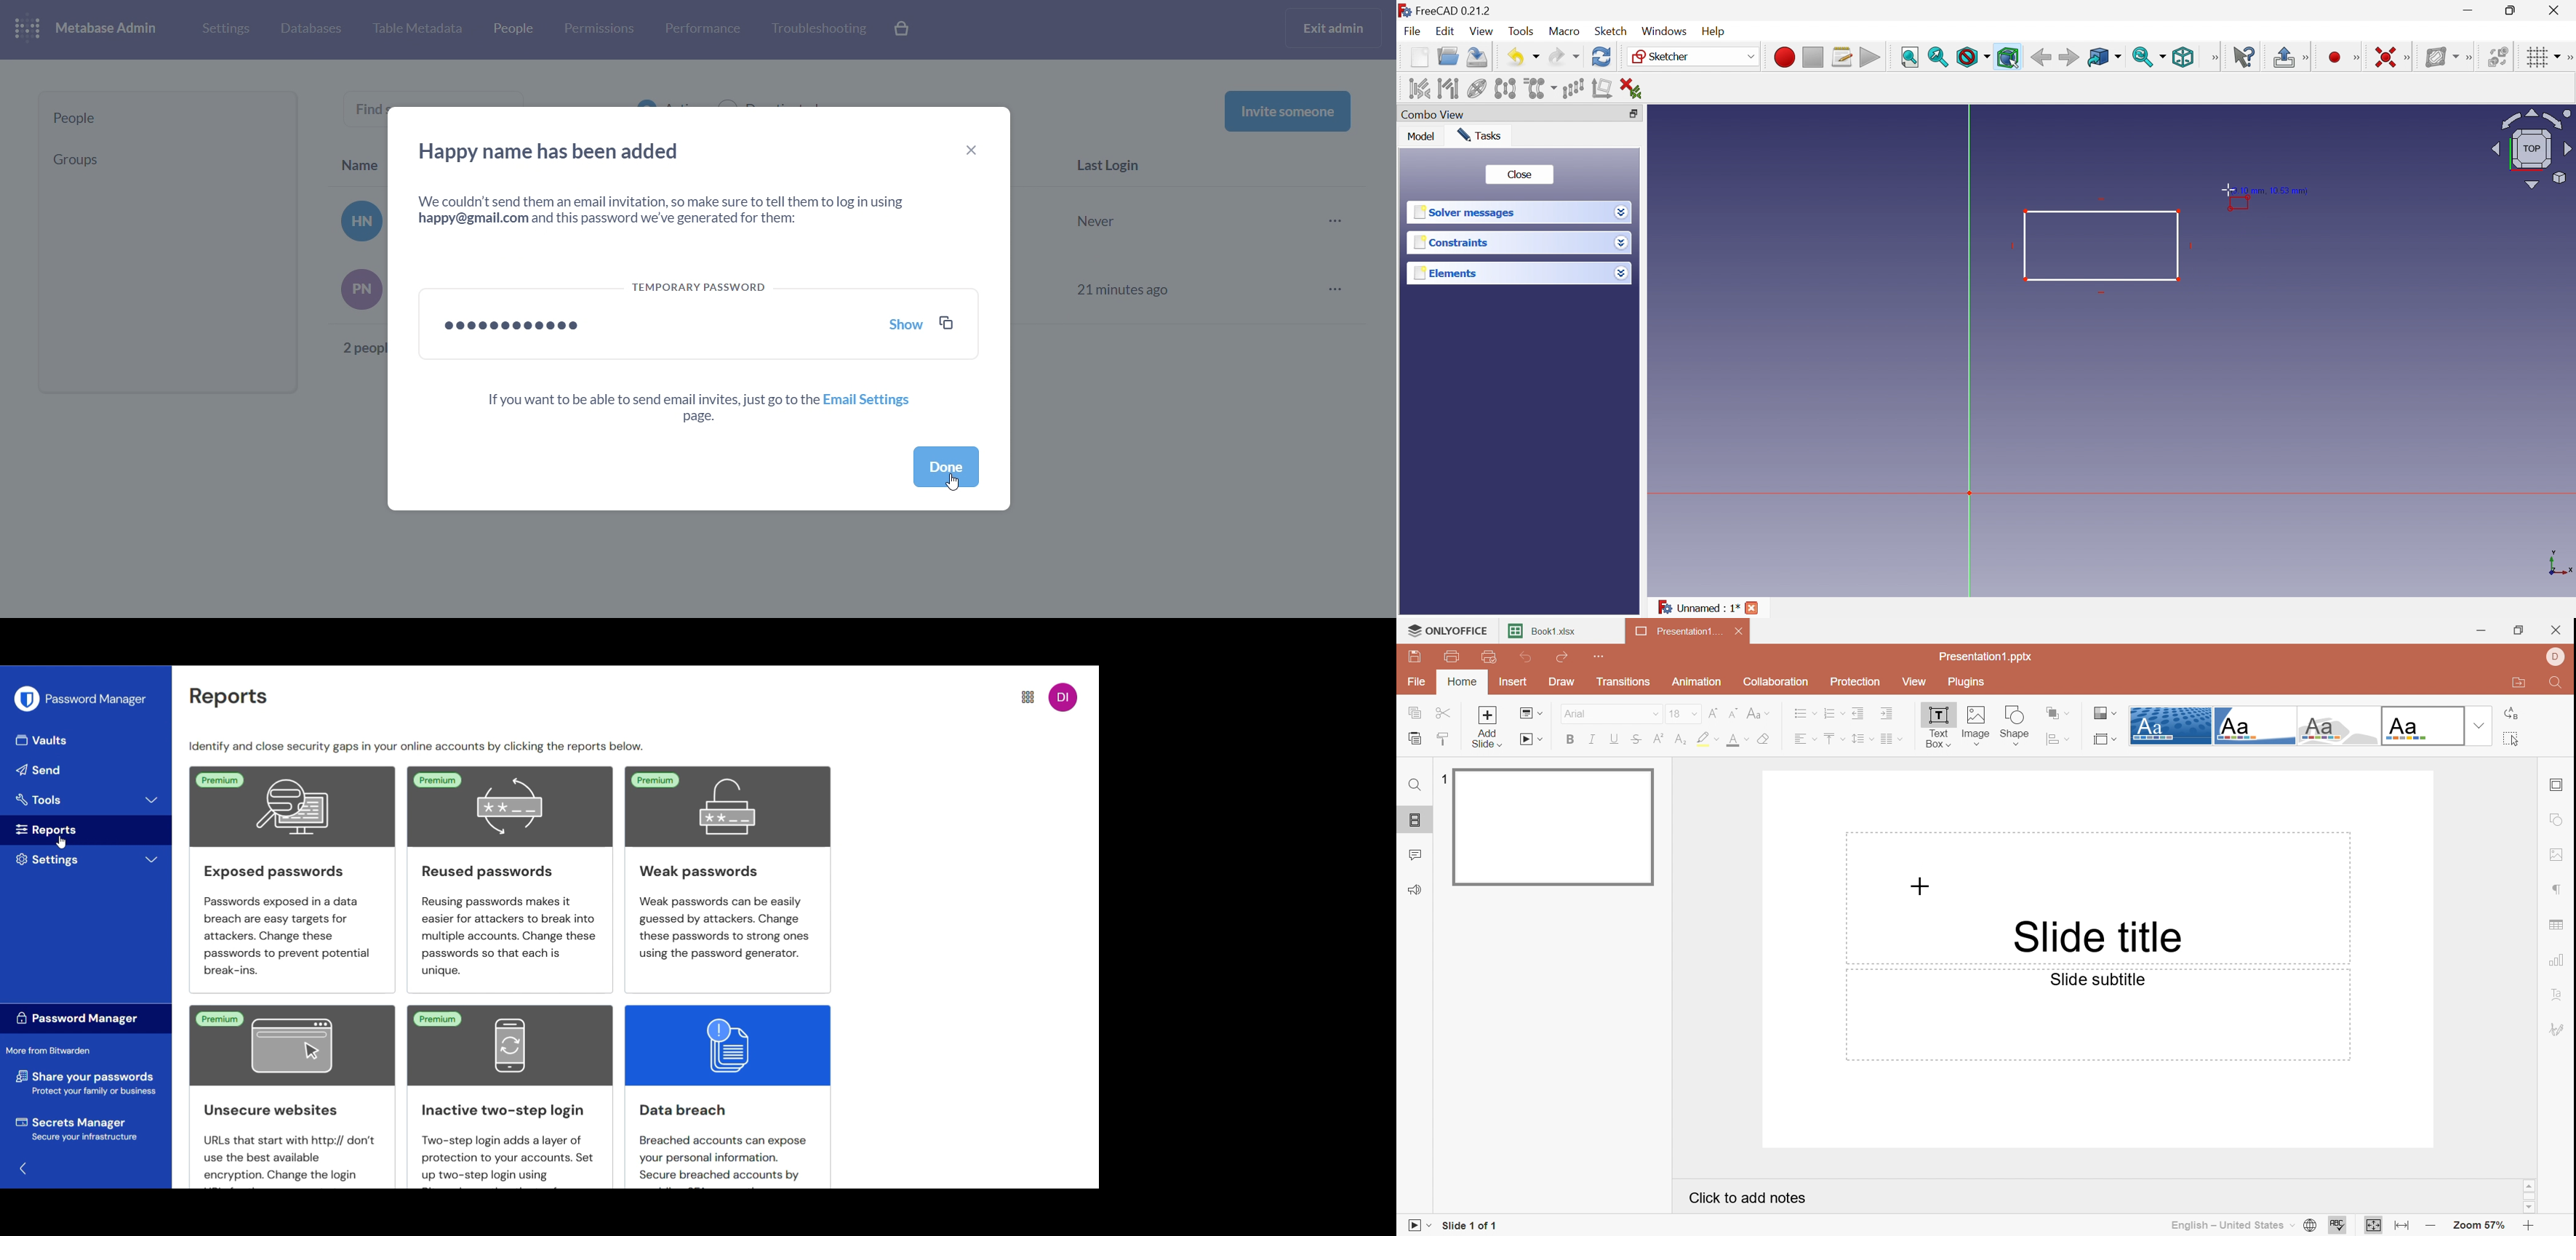 The height and width of the screenshot is (1260, 2576). I want to click on Find, so click(1415, 784).